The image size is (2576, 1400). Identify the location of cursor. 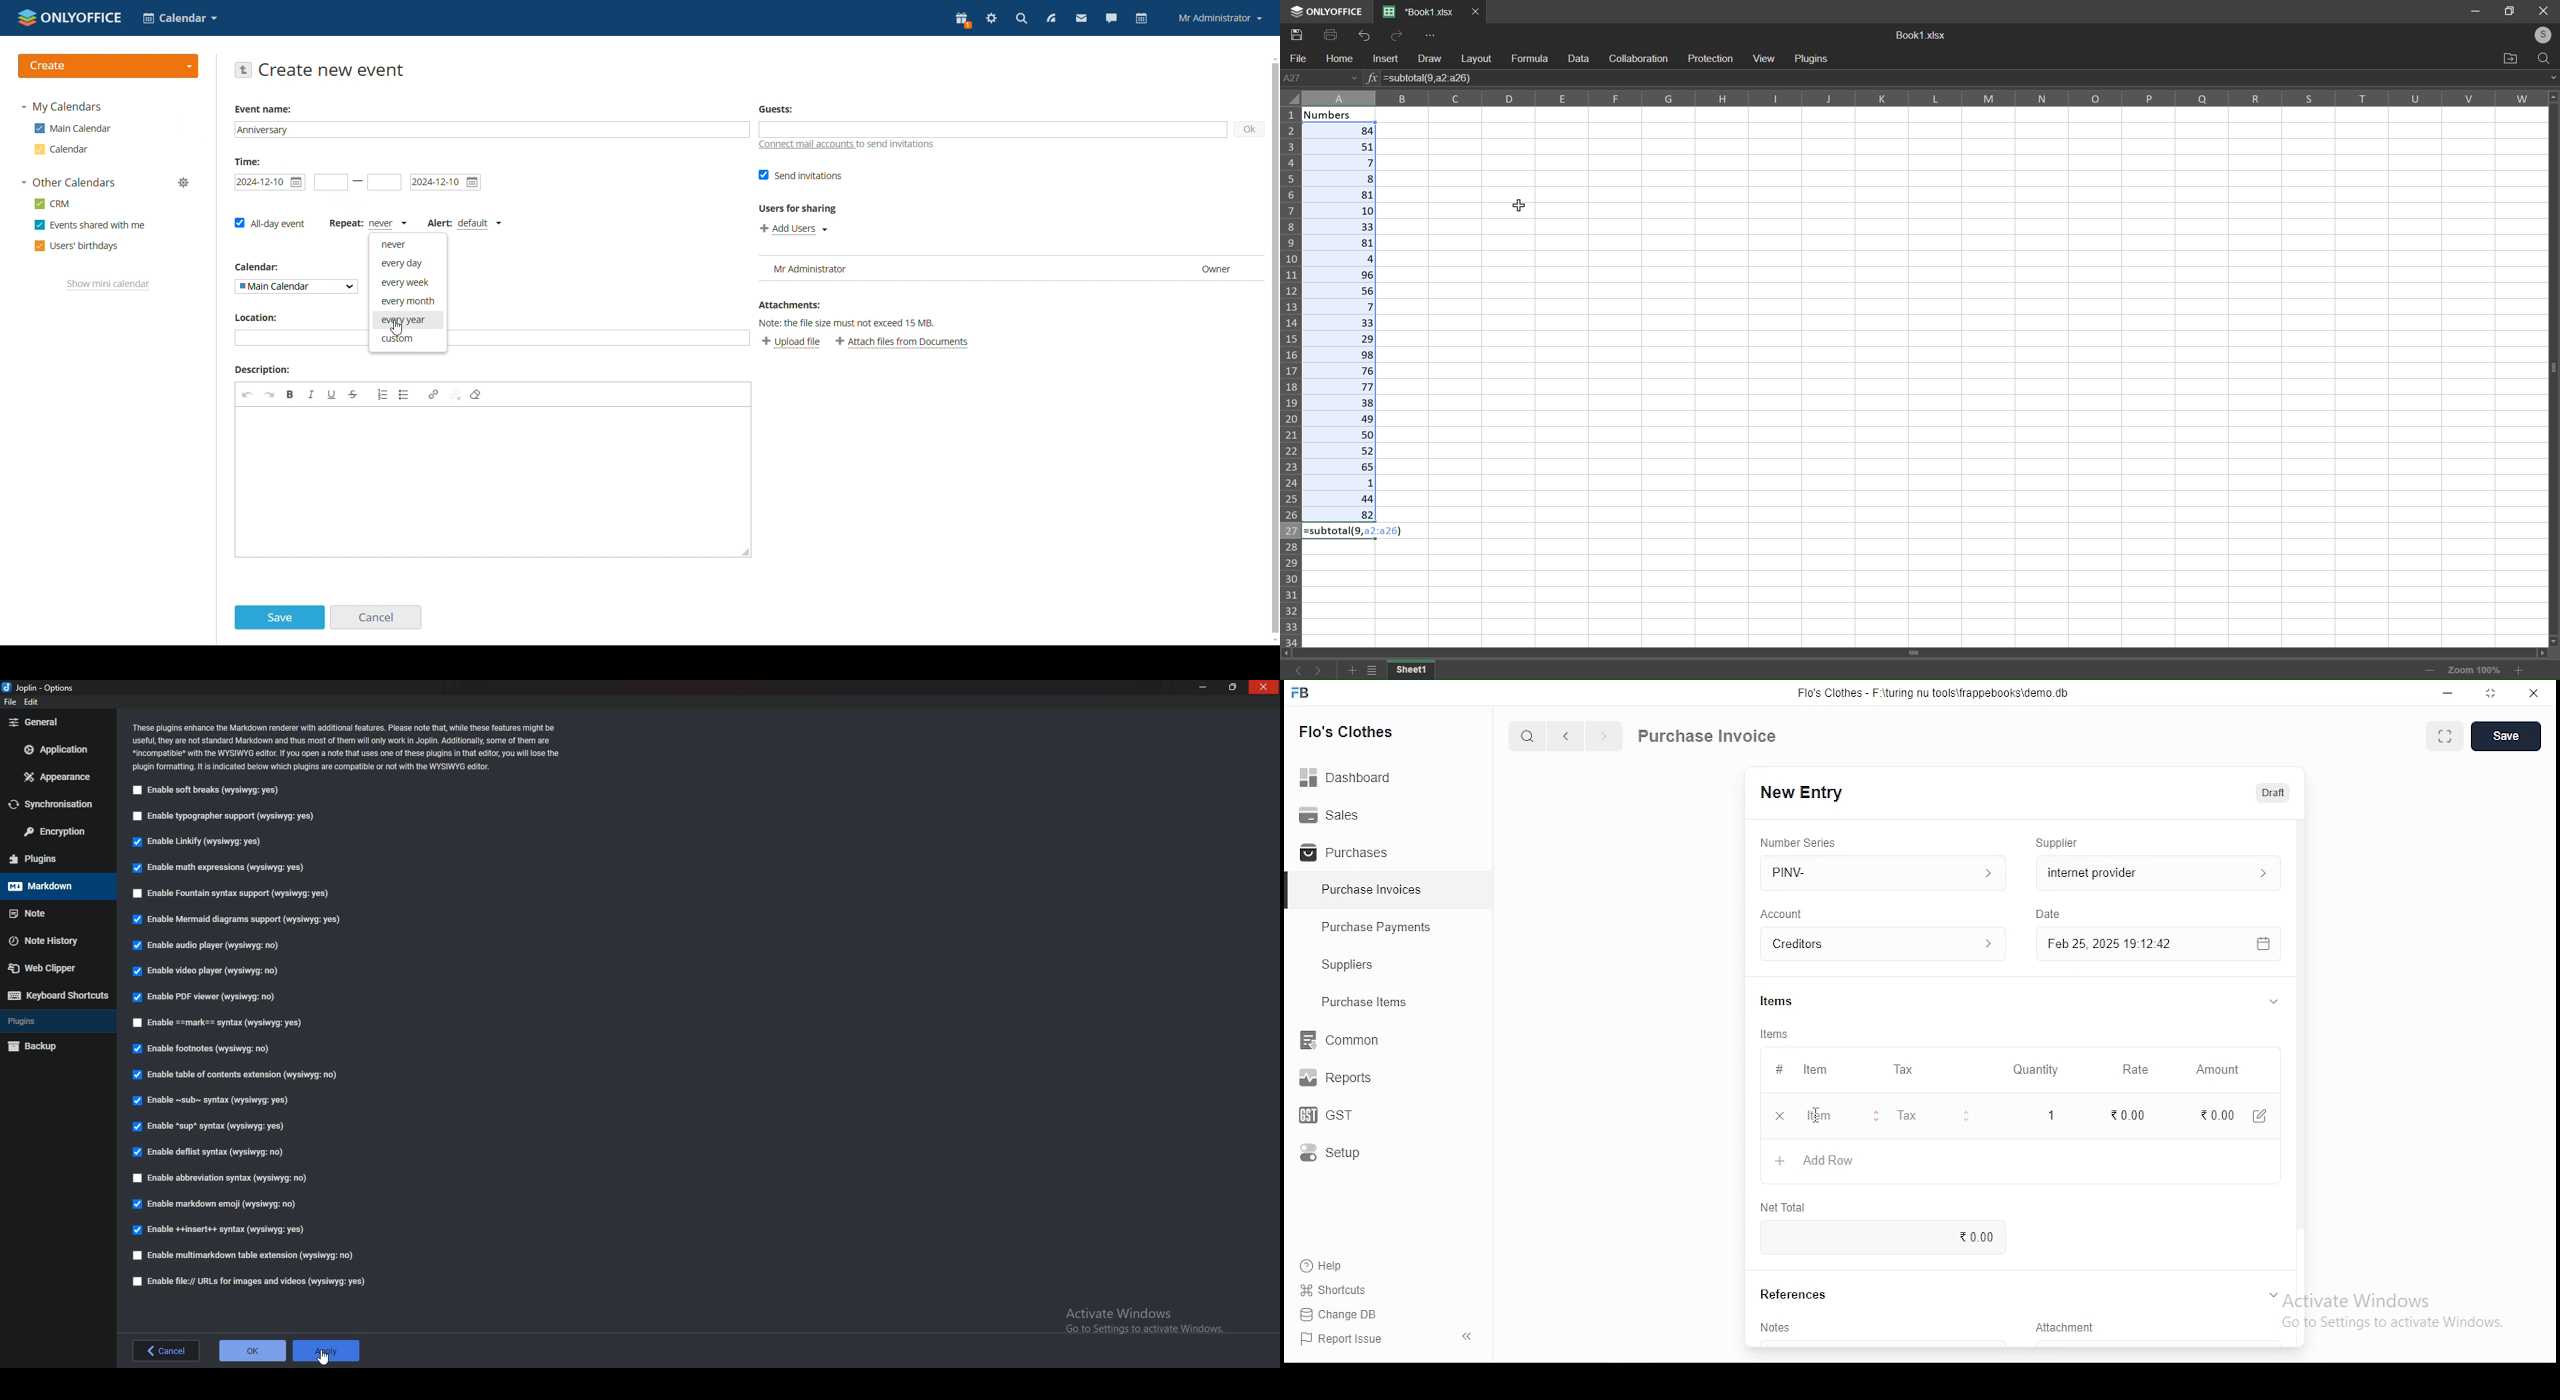
(326, 1357).